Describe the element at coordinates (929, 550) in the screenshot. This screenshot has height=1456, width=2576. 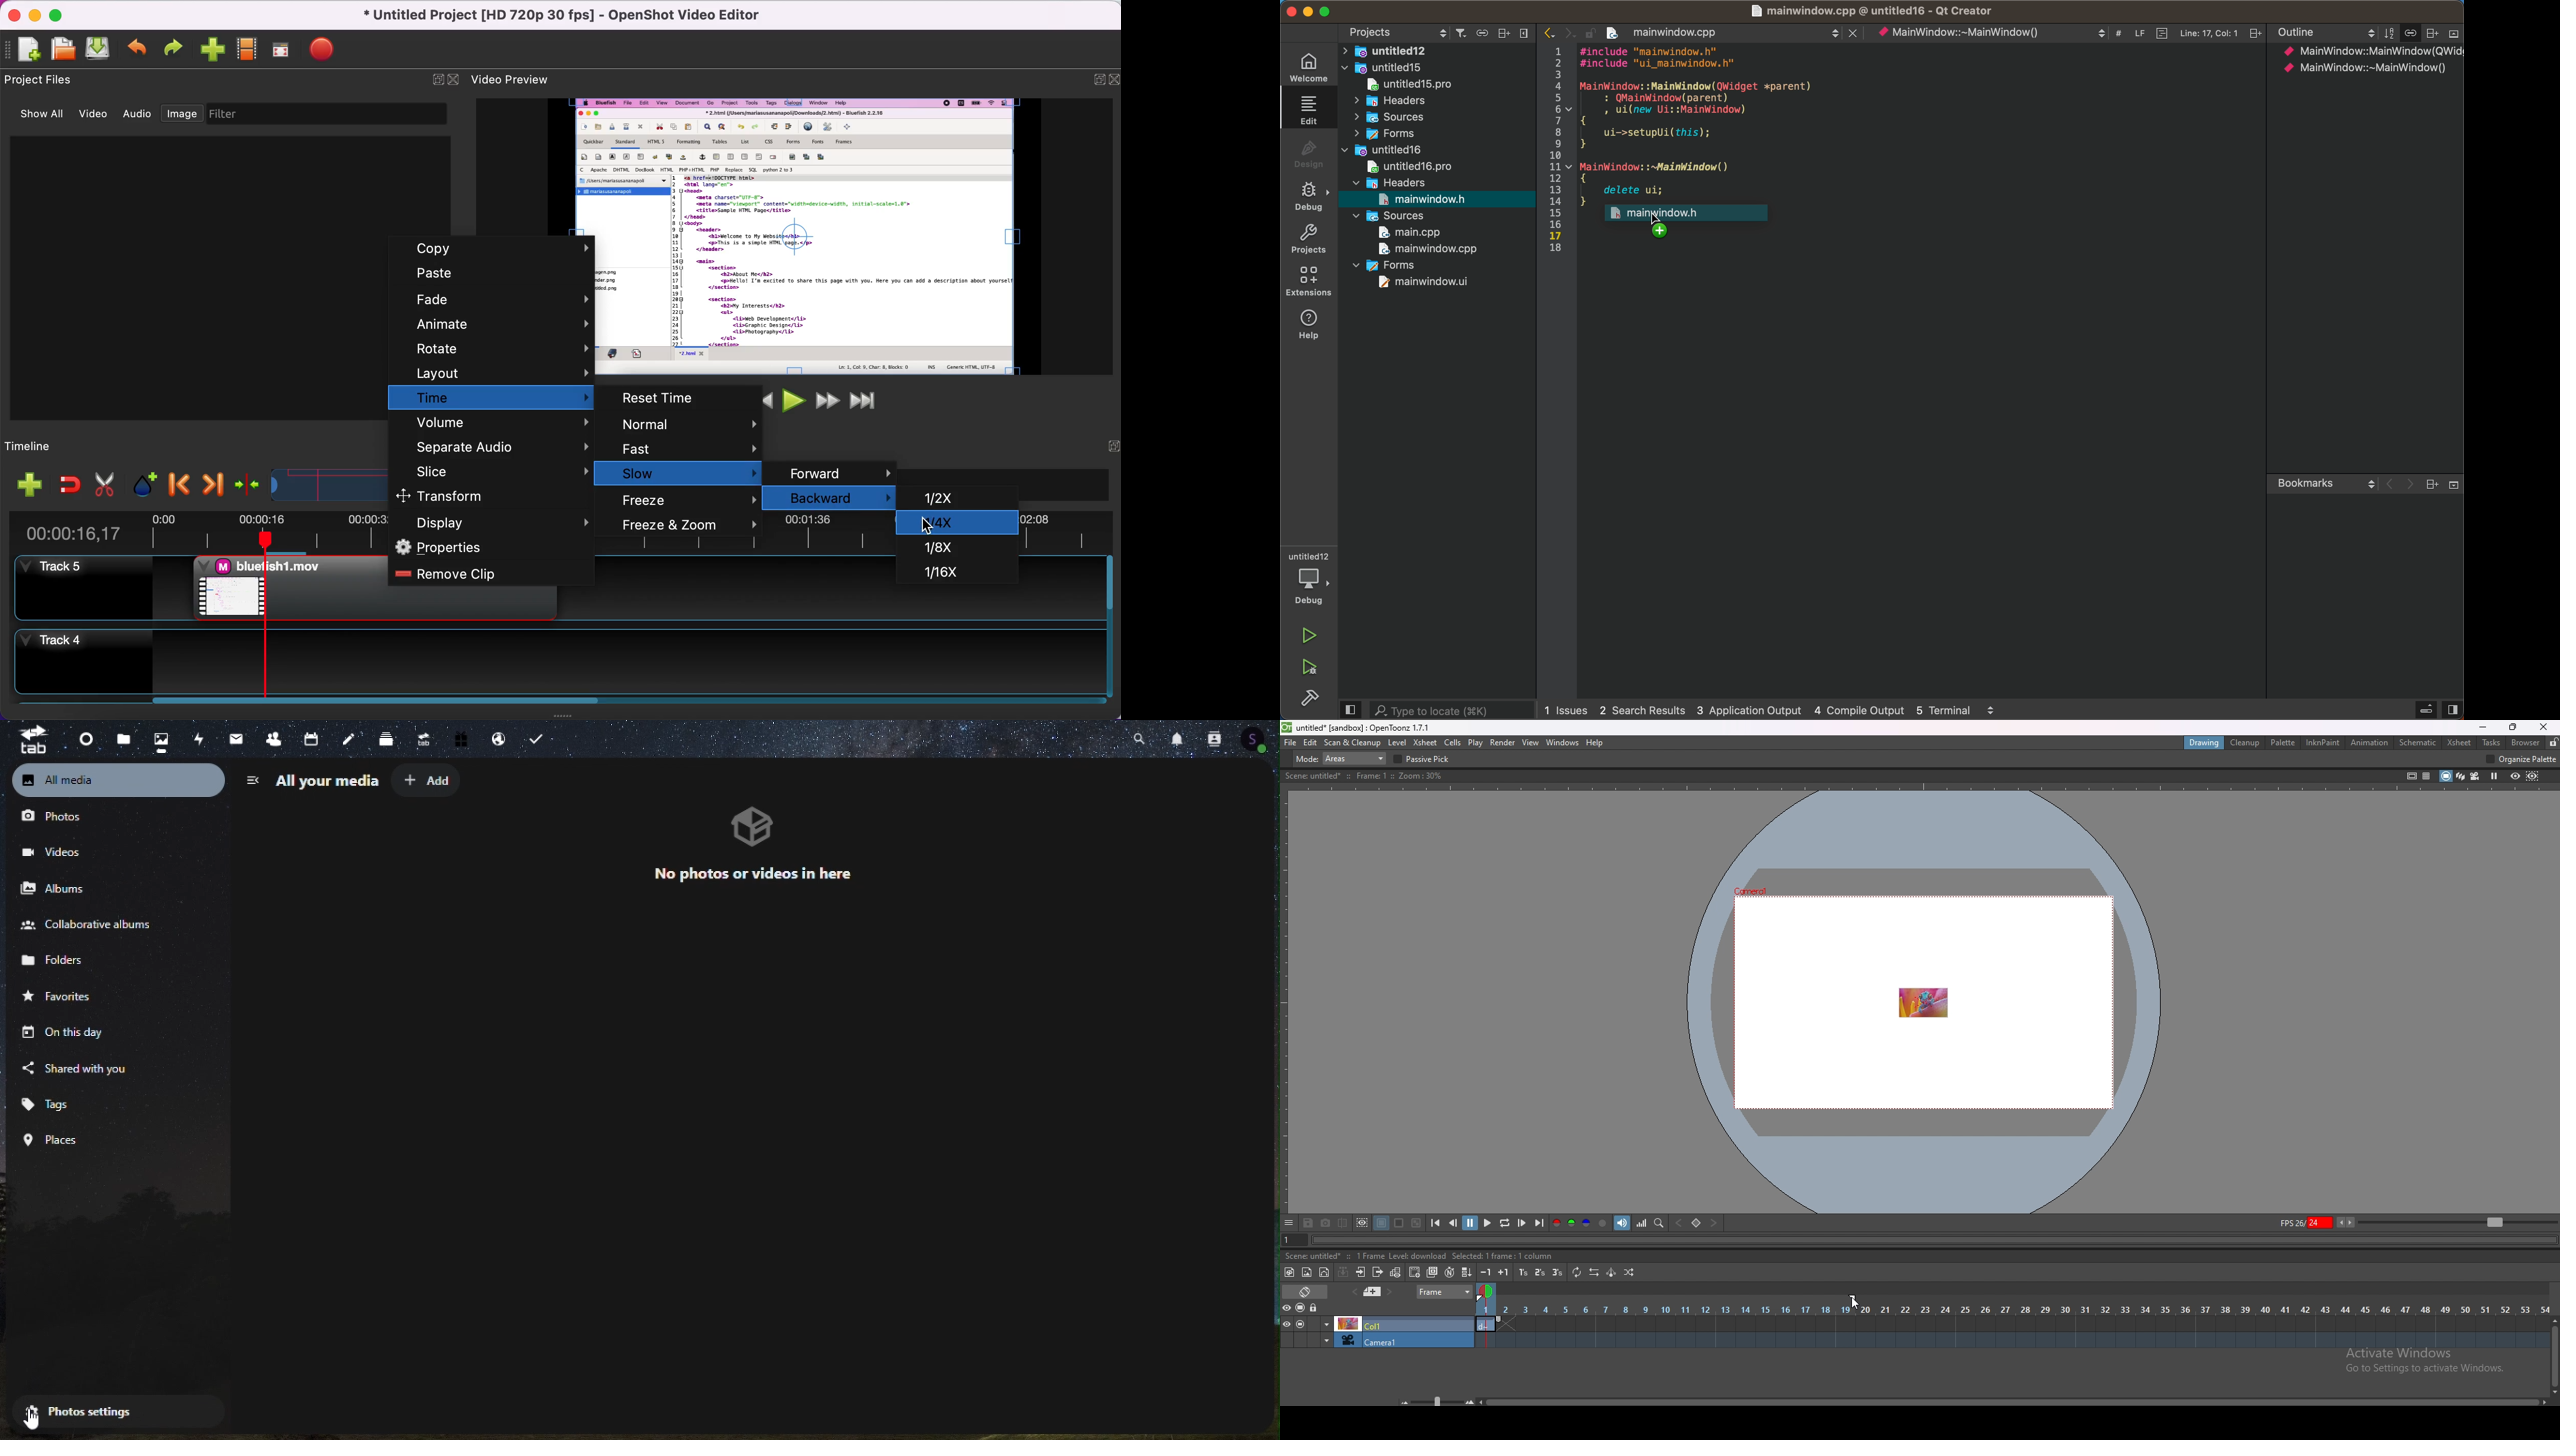
I see `1/8x` at that location.